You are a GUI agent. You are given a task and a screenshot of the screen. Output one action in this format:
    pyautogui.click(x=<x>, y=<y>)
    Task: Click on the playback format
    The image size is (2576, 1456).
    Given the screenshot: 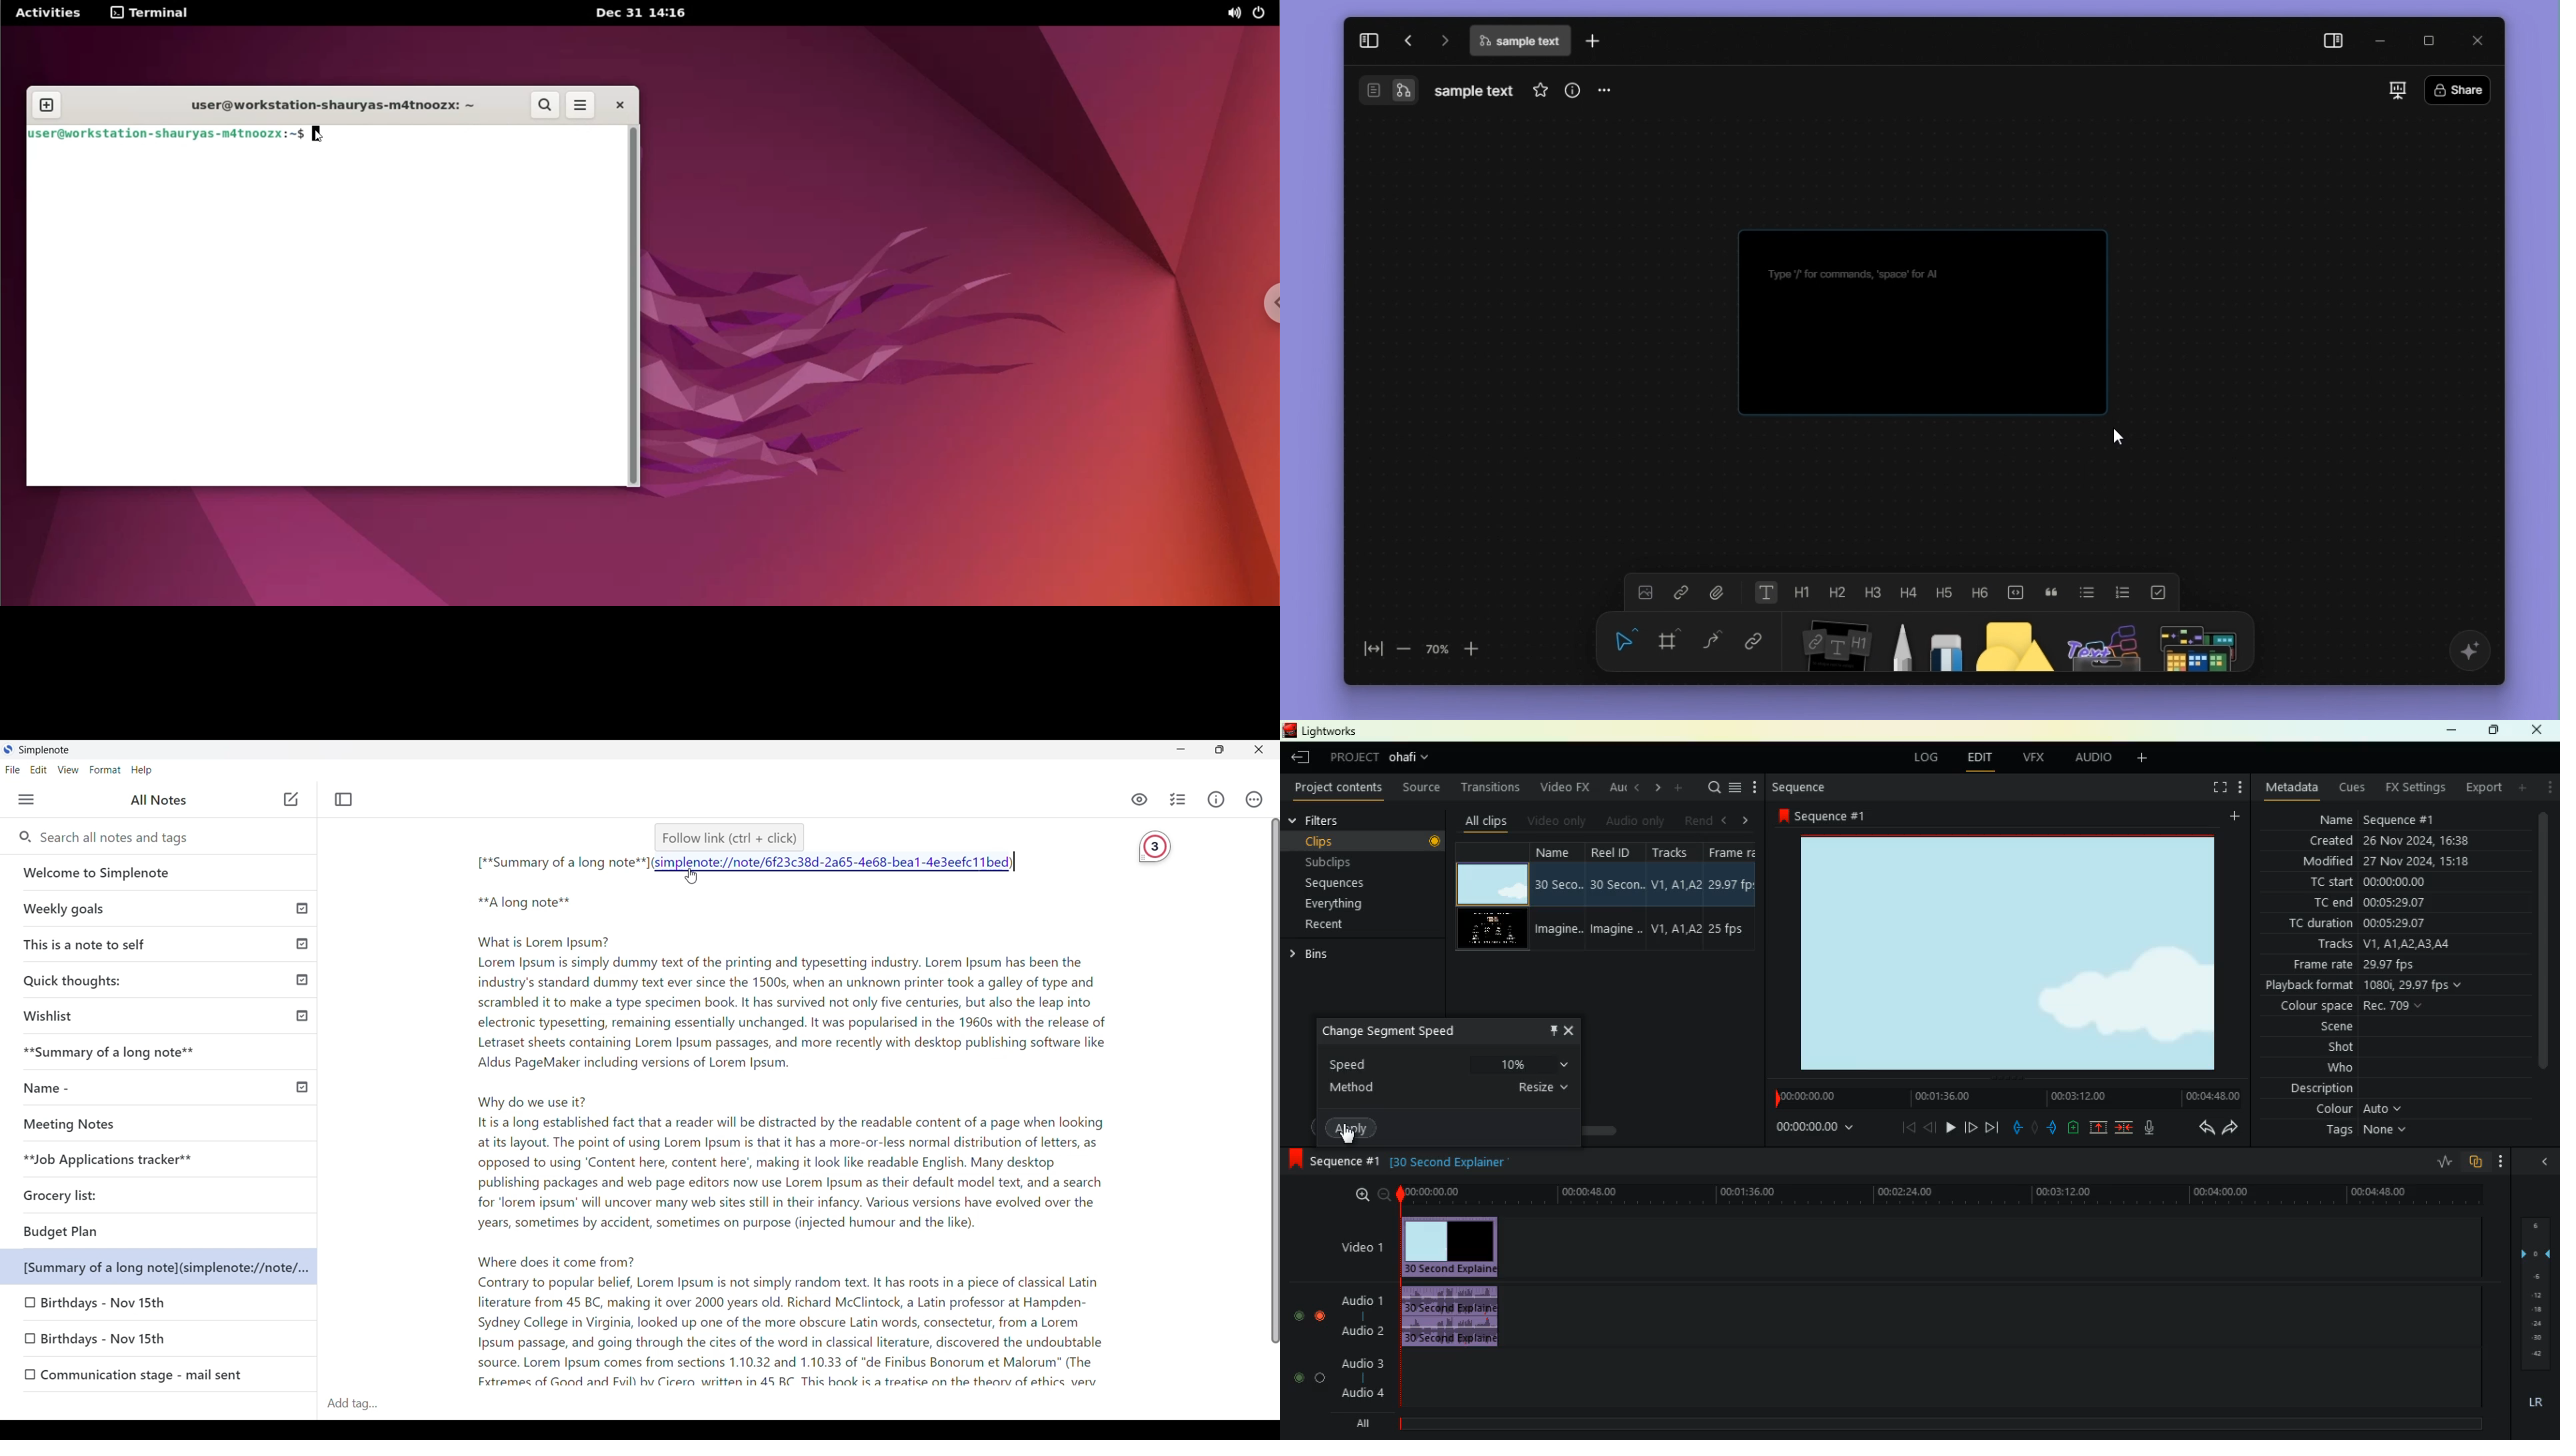 What is the action you would take?
    pyautogui.click(x=2376, y=987)
    